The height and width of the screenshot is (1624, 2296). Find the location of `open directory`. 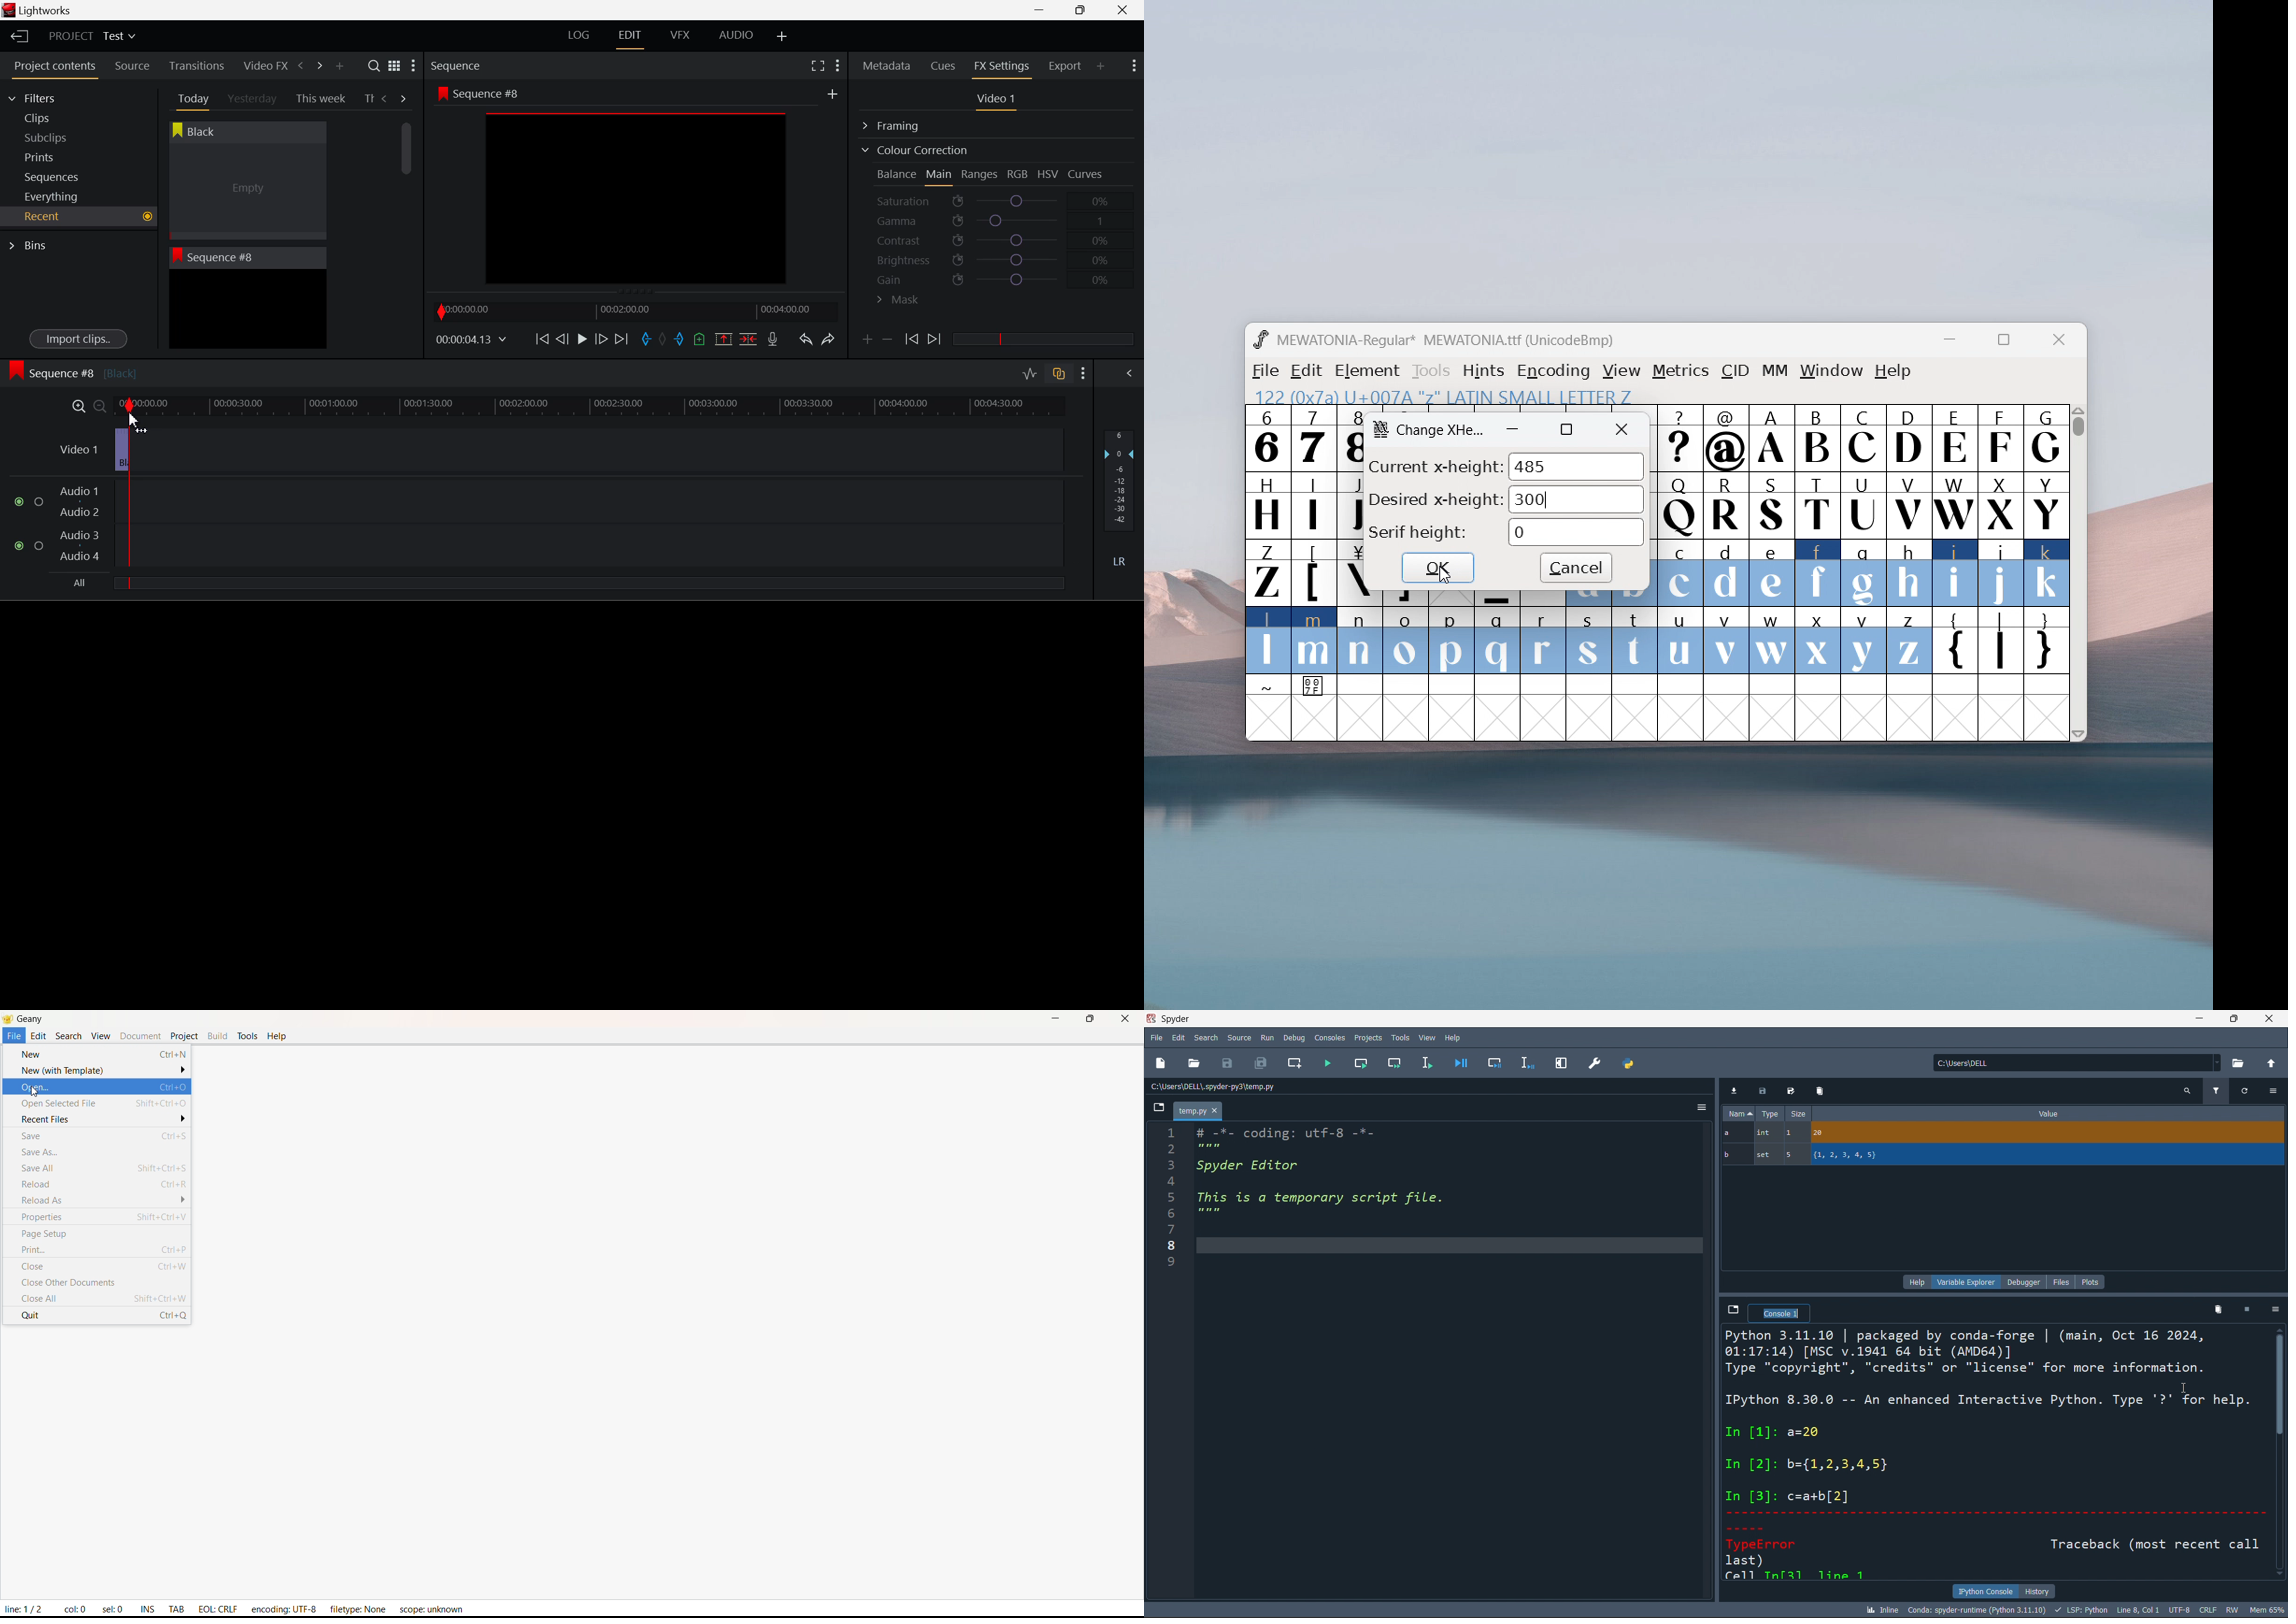

open directory is located at coordinates (2240, 1062).